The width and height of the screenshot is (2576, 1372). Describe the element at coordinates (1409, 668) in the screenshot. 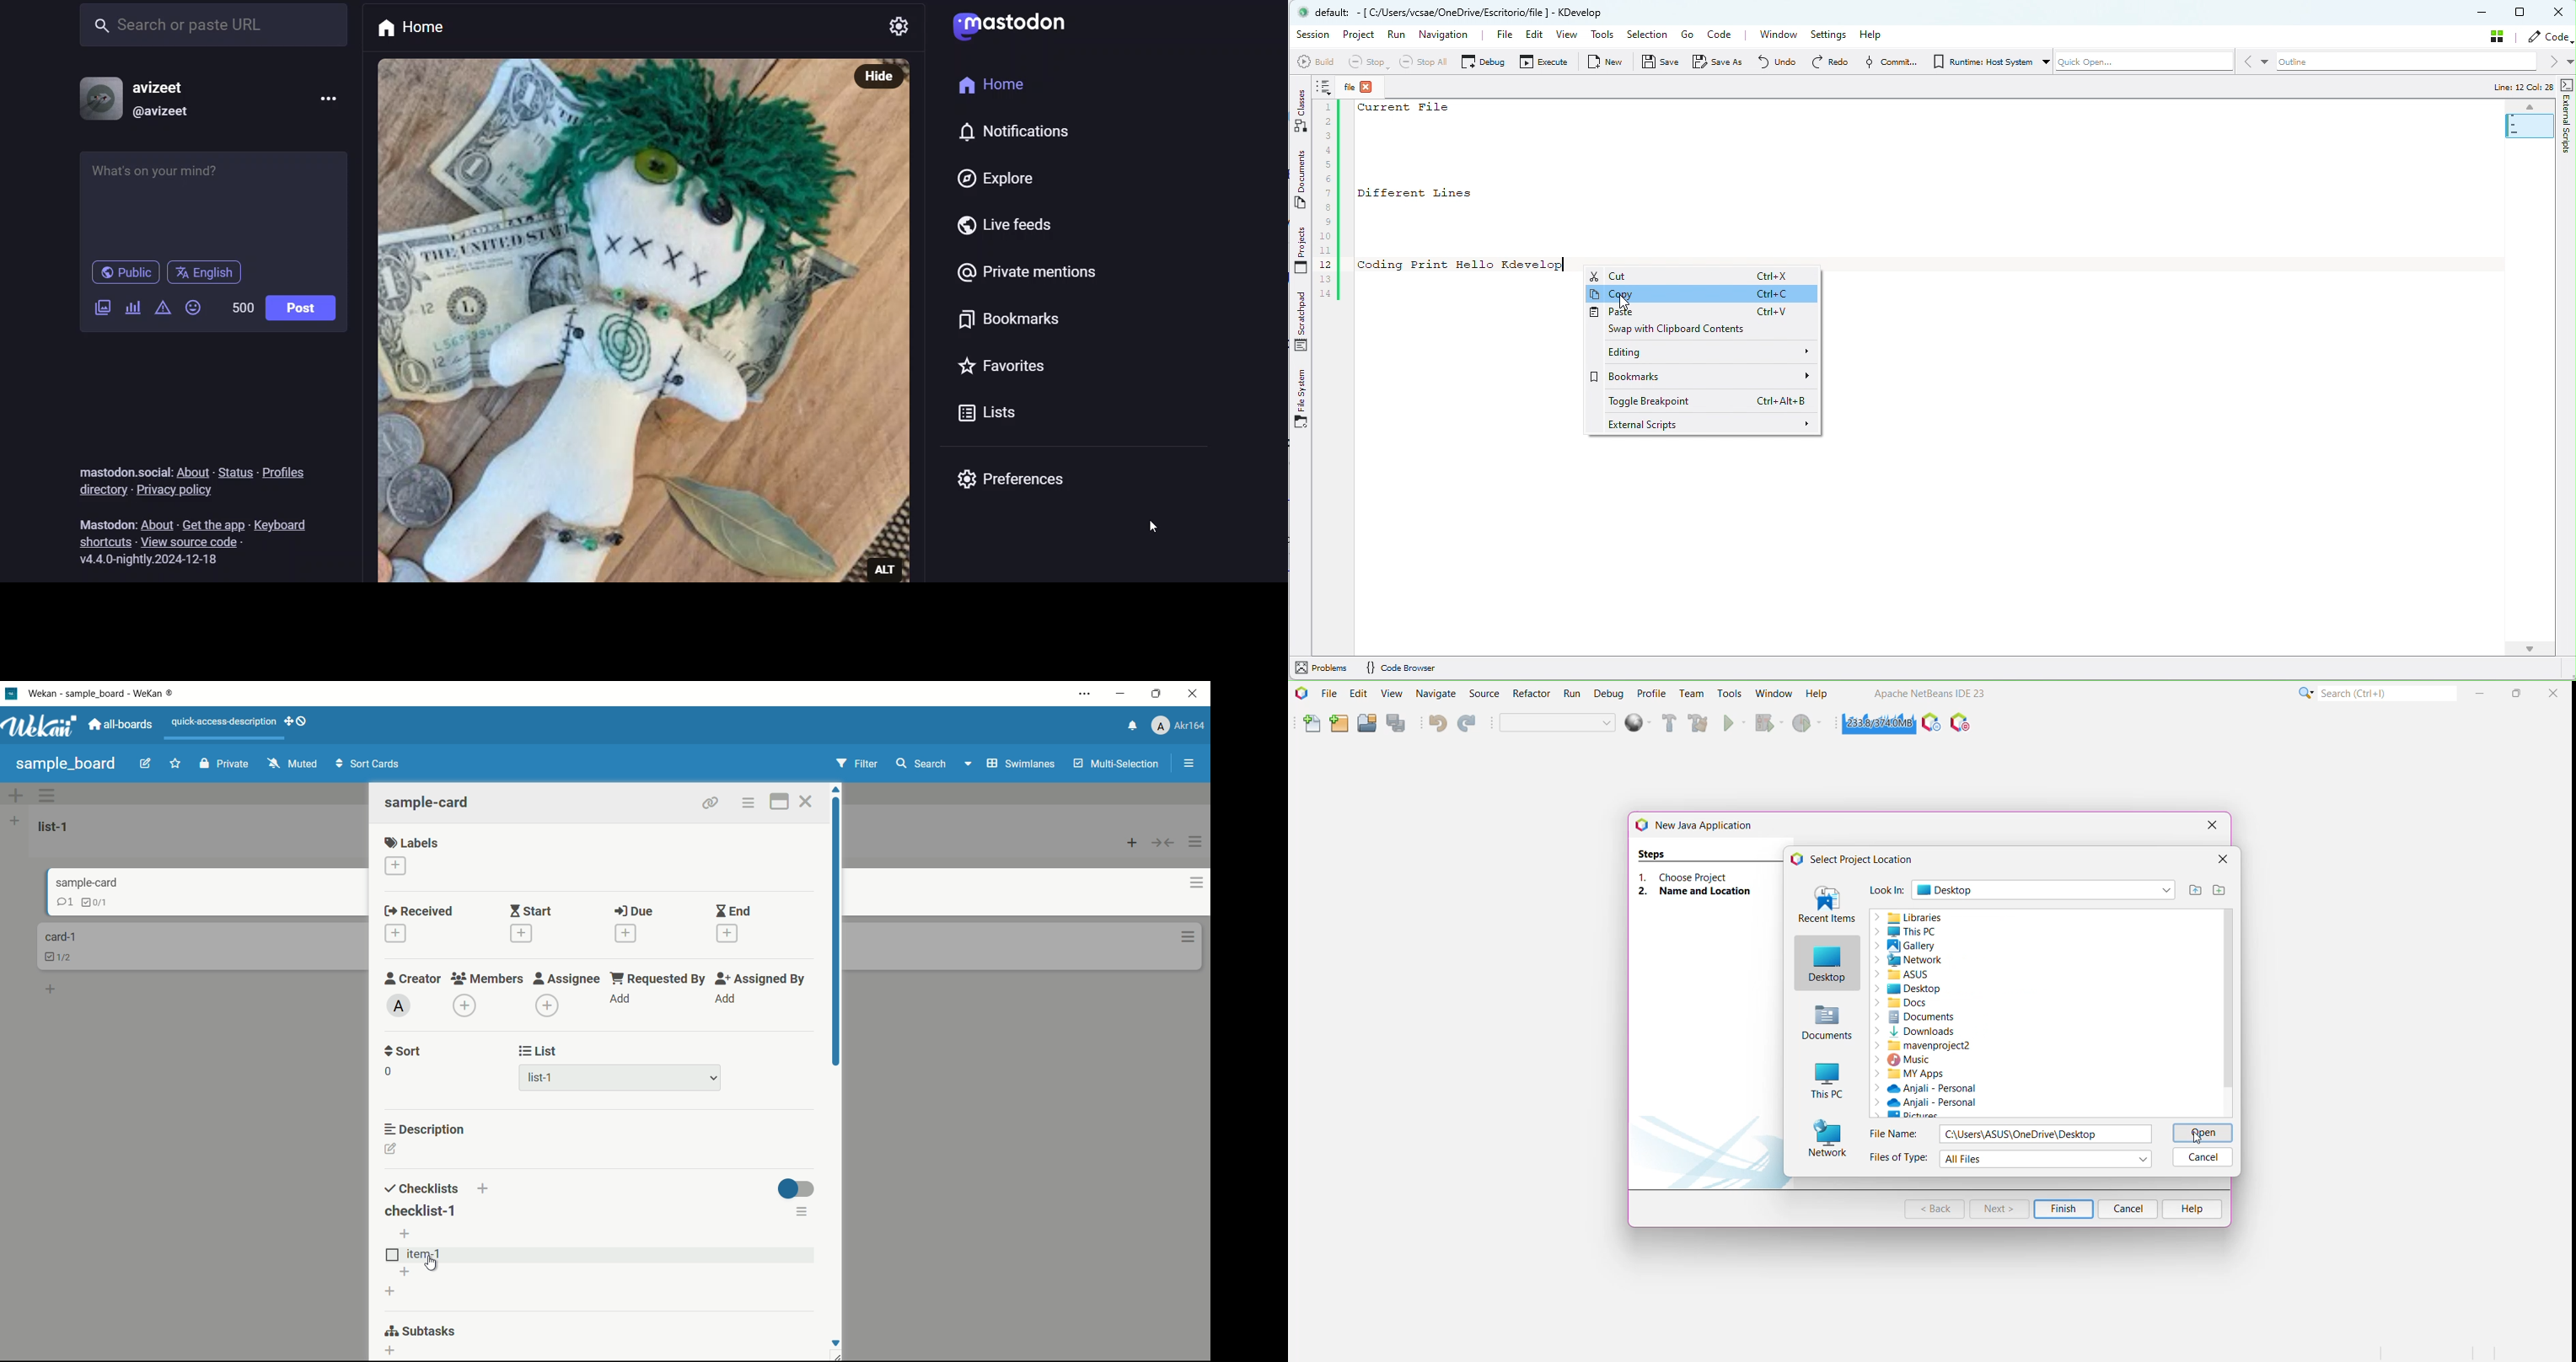

I see `Code Browser (Information)` at that location.